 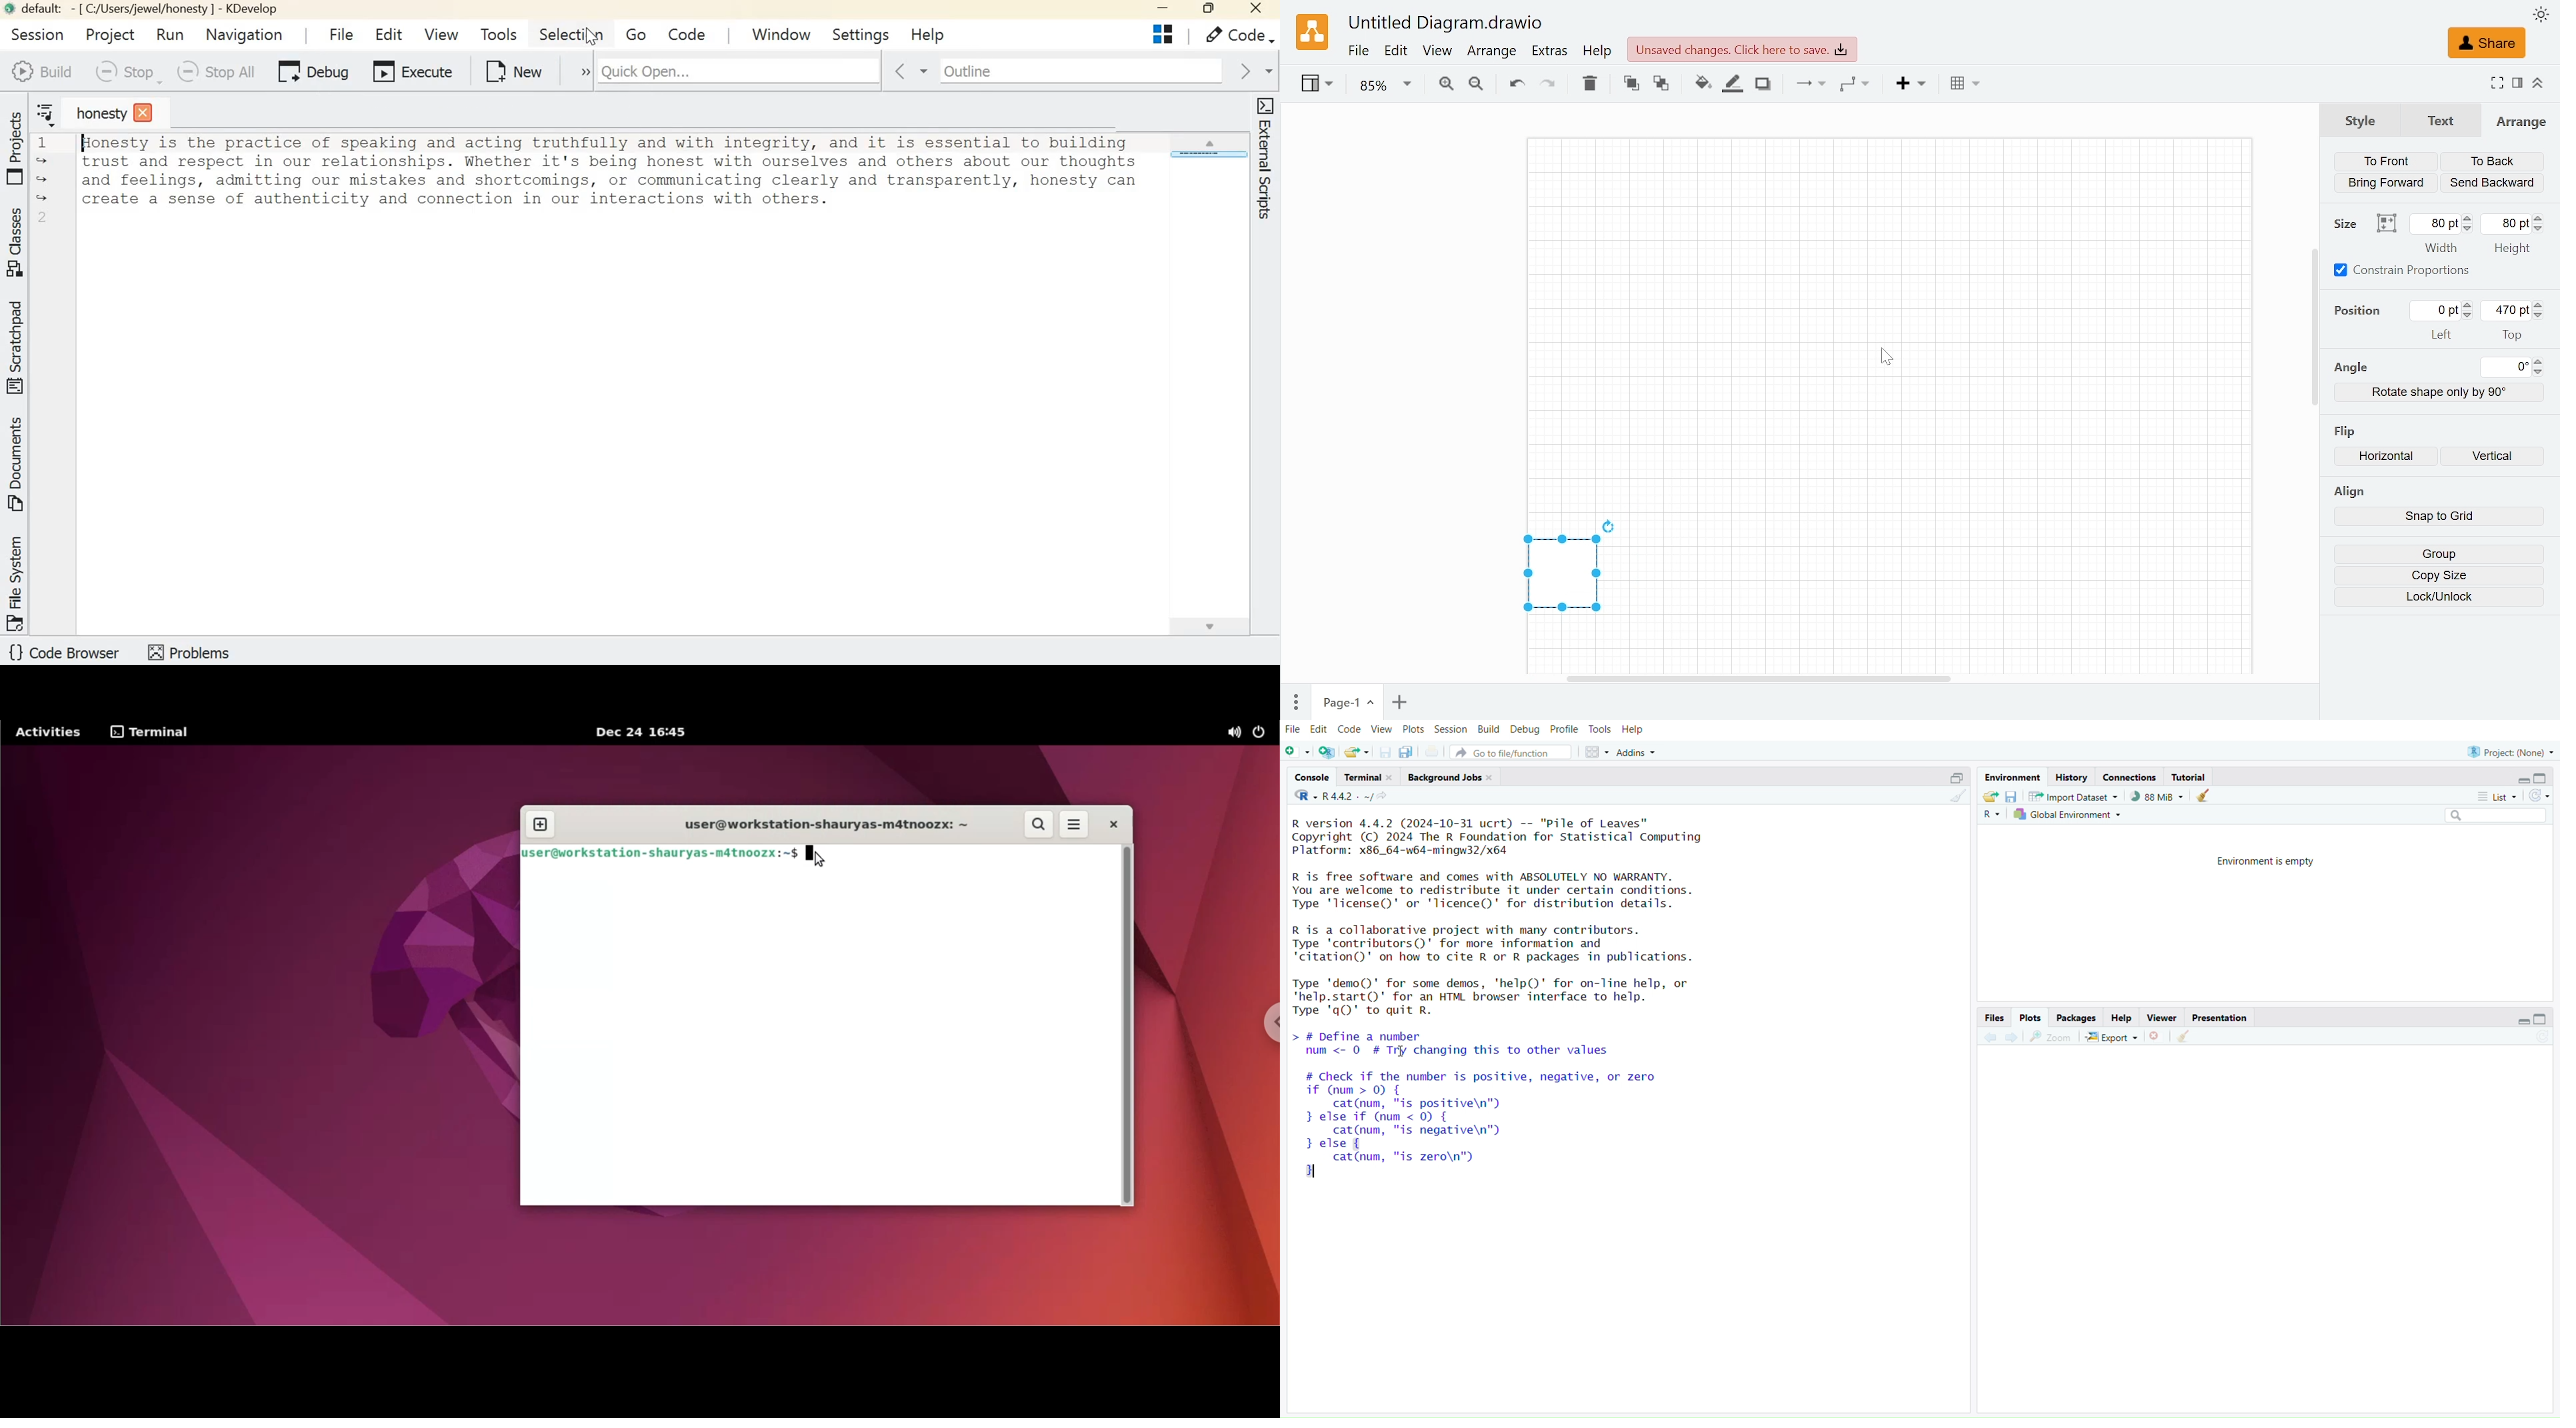 What do you see at coordinates (1514, 84) in the screenshot?
I see `undo` at bounding box center [1514, 84].